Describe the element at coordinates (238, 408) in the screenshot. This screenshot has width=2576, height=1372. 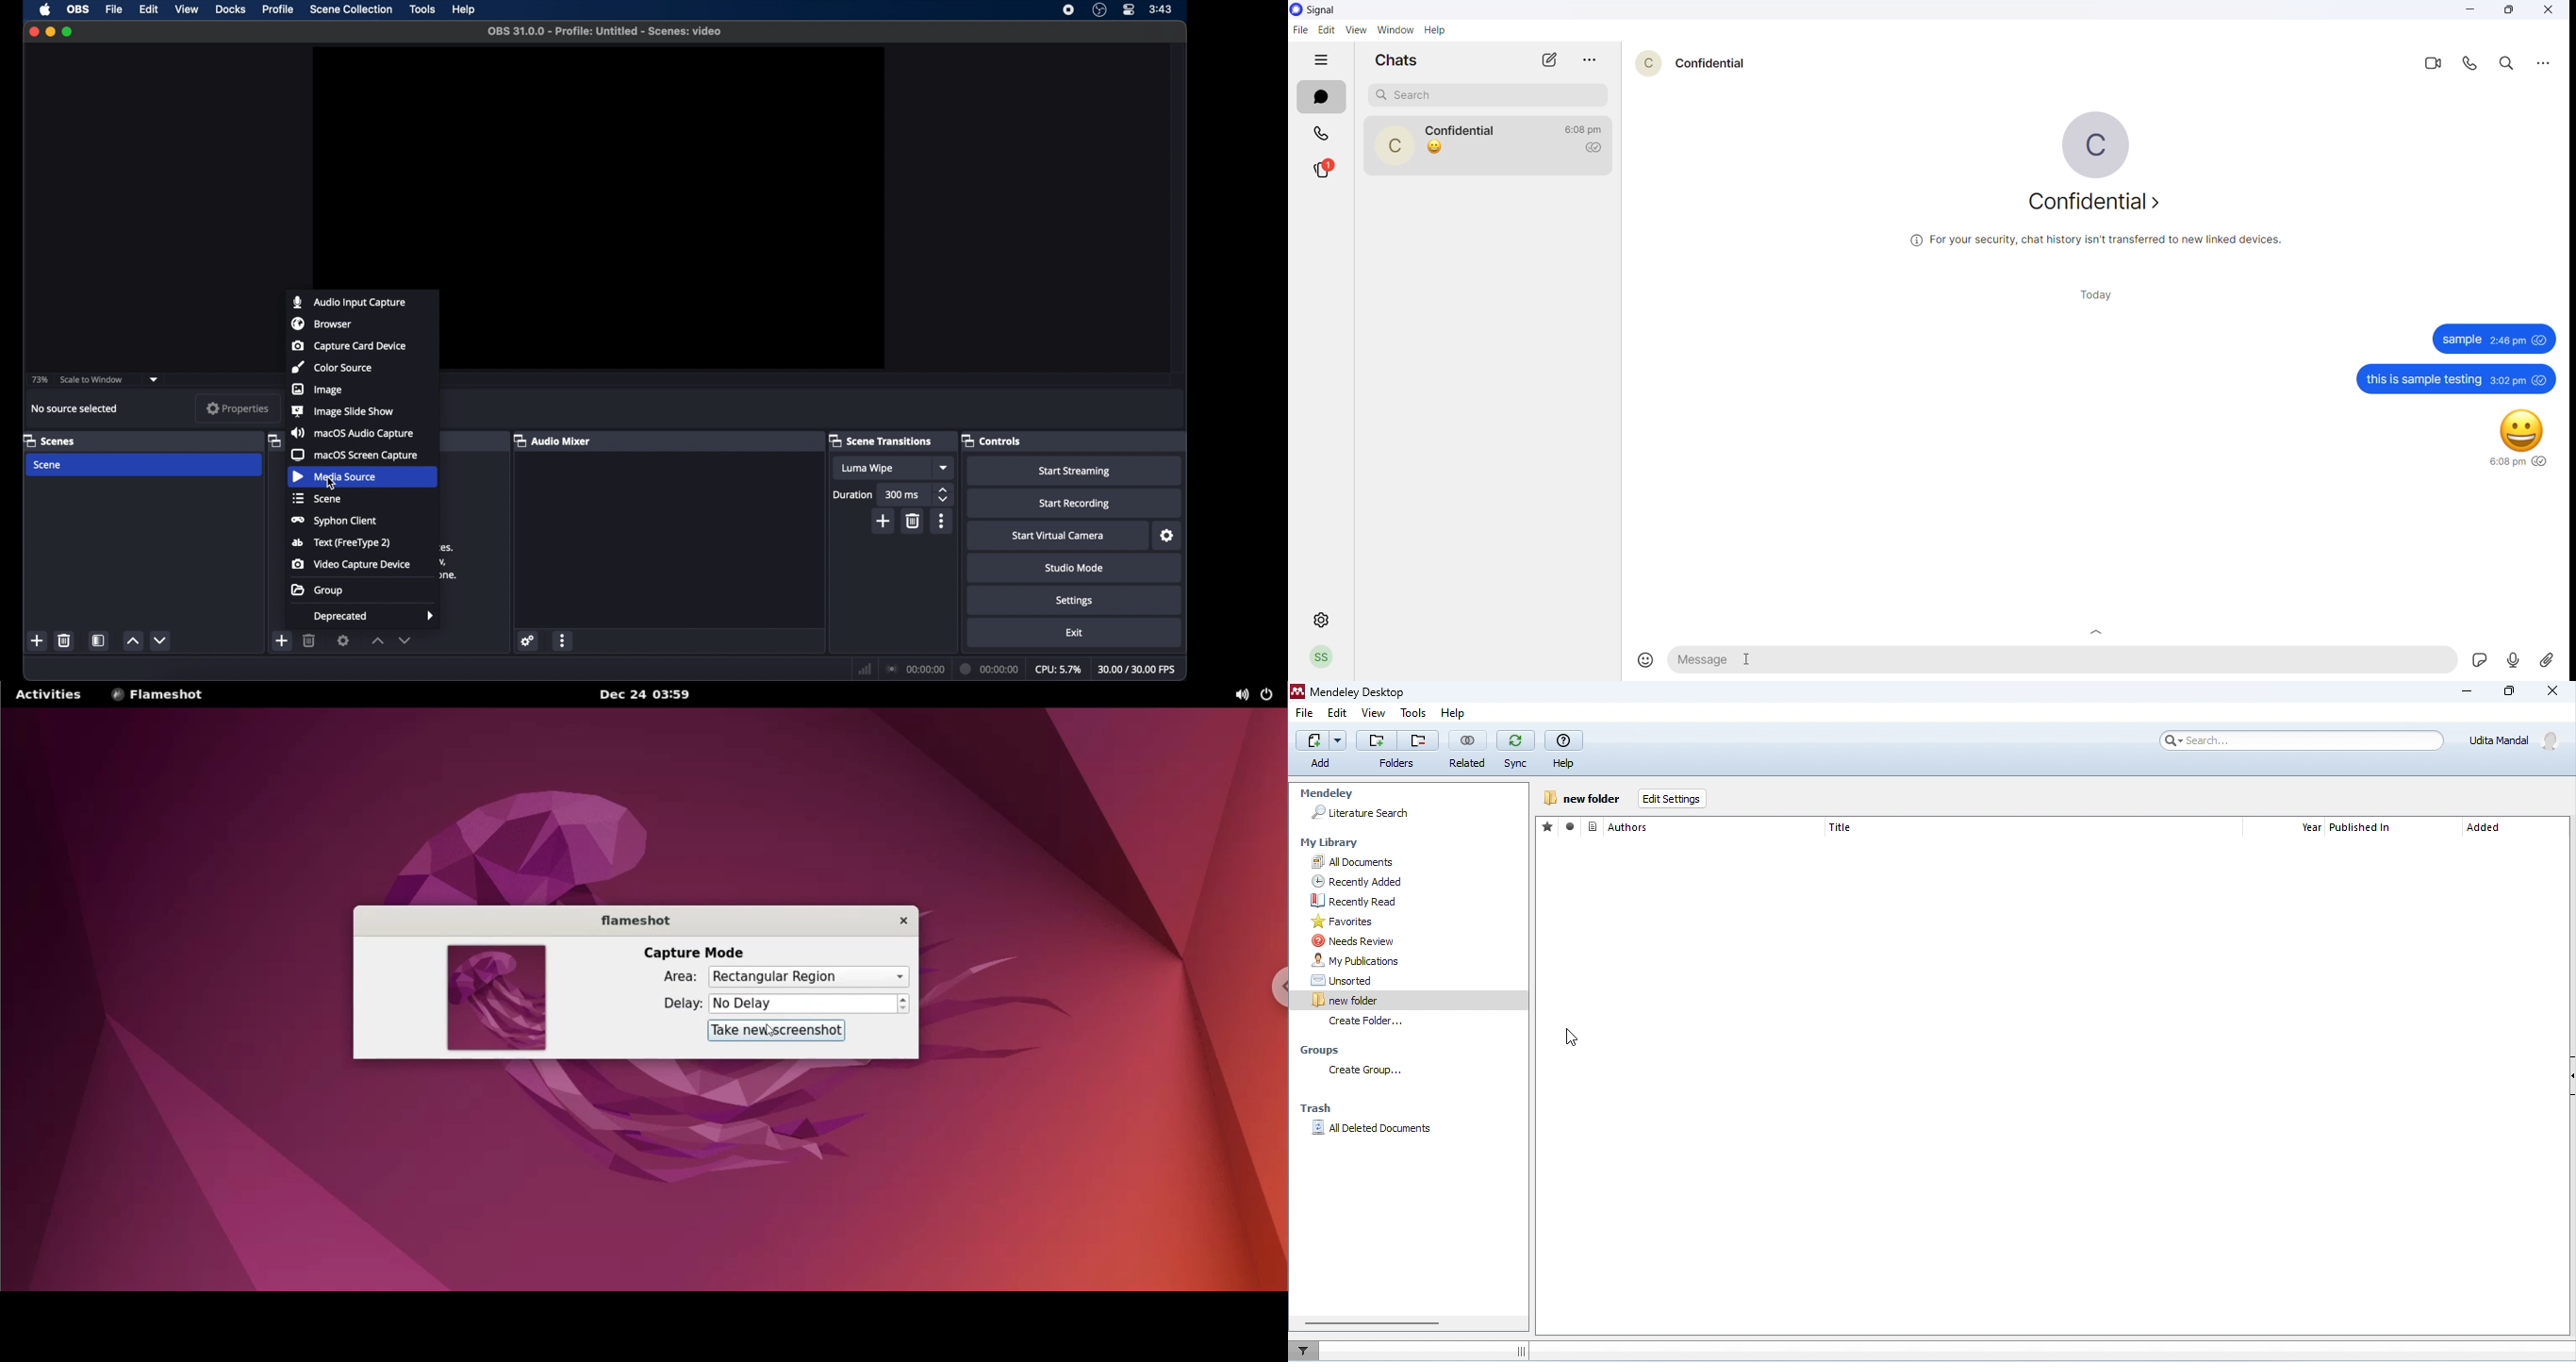
I see `properties` at that location.